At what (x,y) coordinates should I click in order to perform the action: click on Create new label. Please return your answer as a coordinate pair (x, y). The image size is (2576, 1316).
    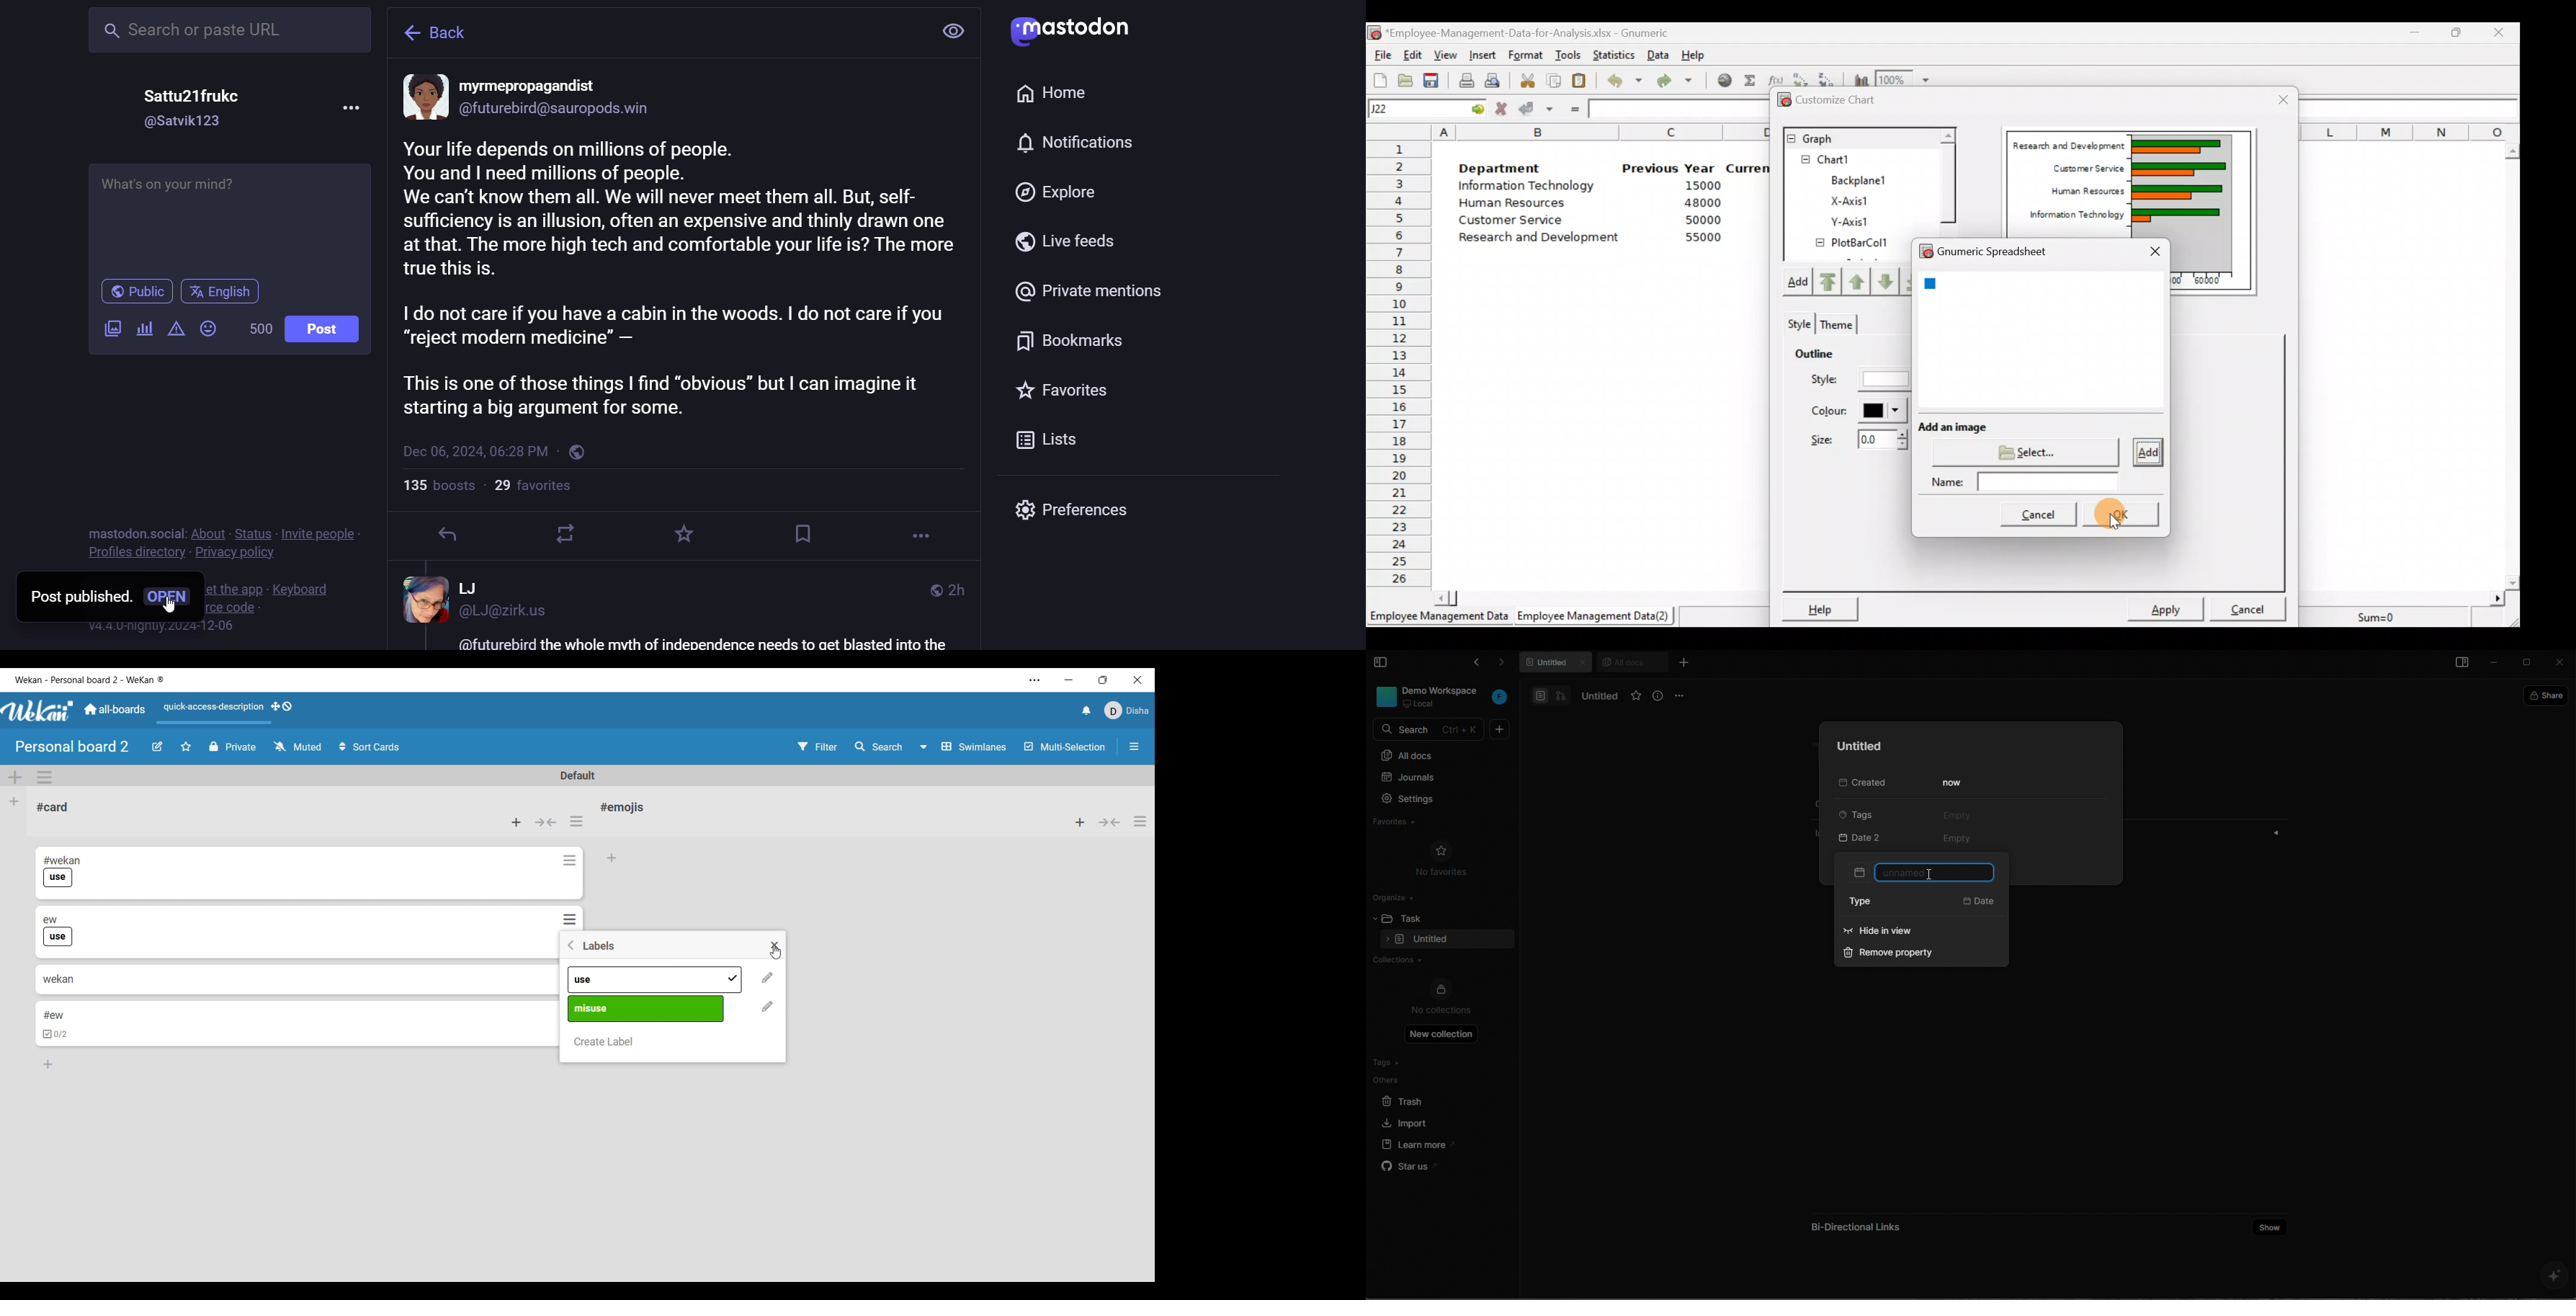
    Looking at the image, I should click on (603, 1042).